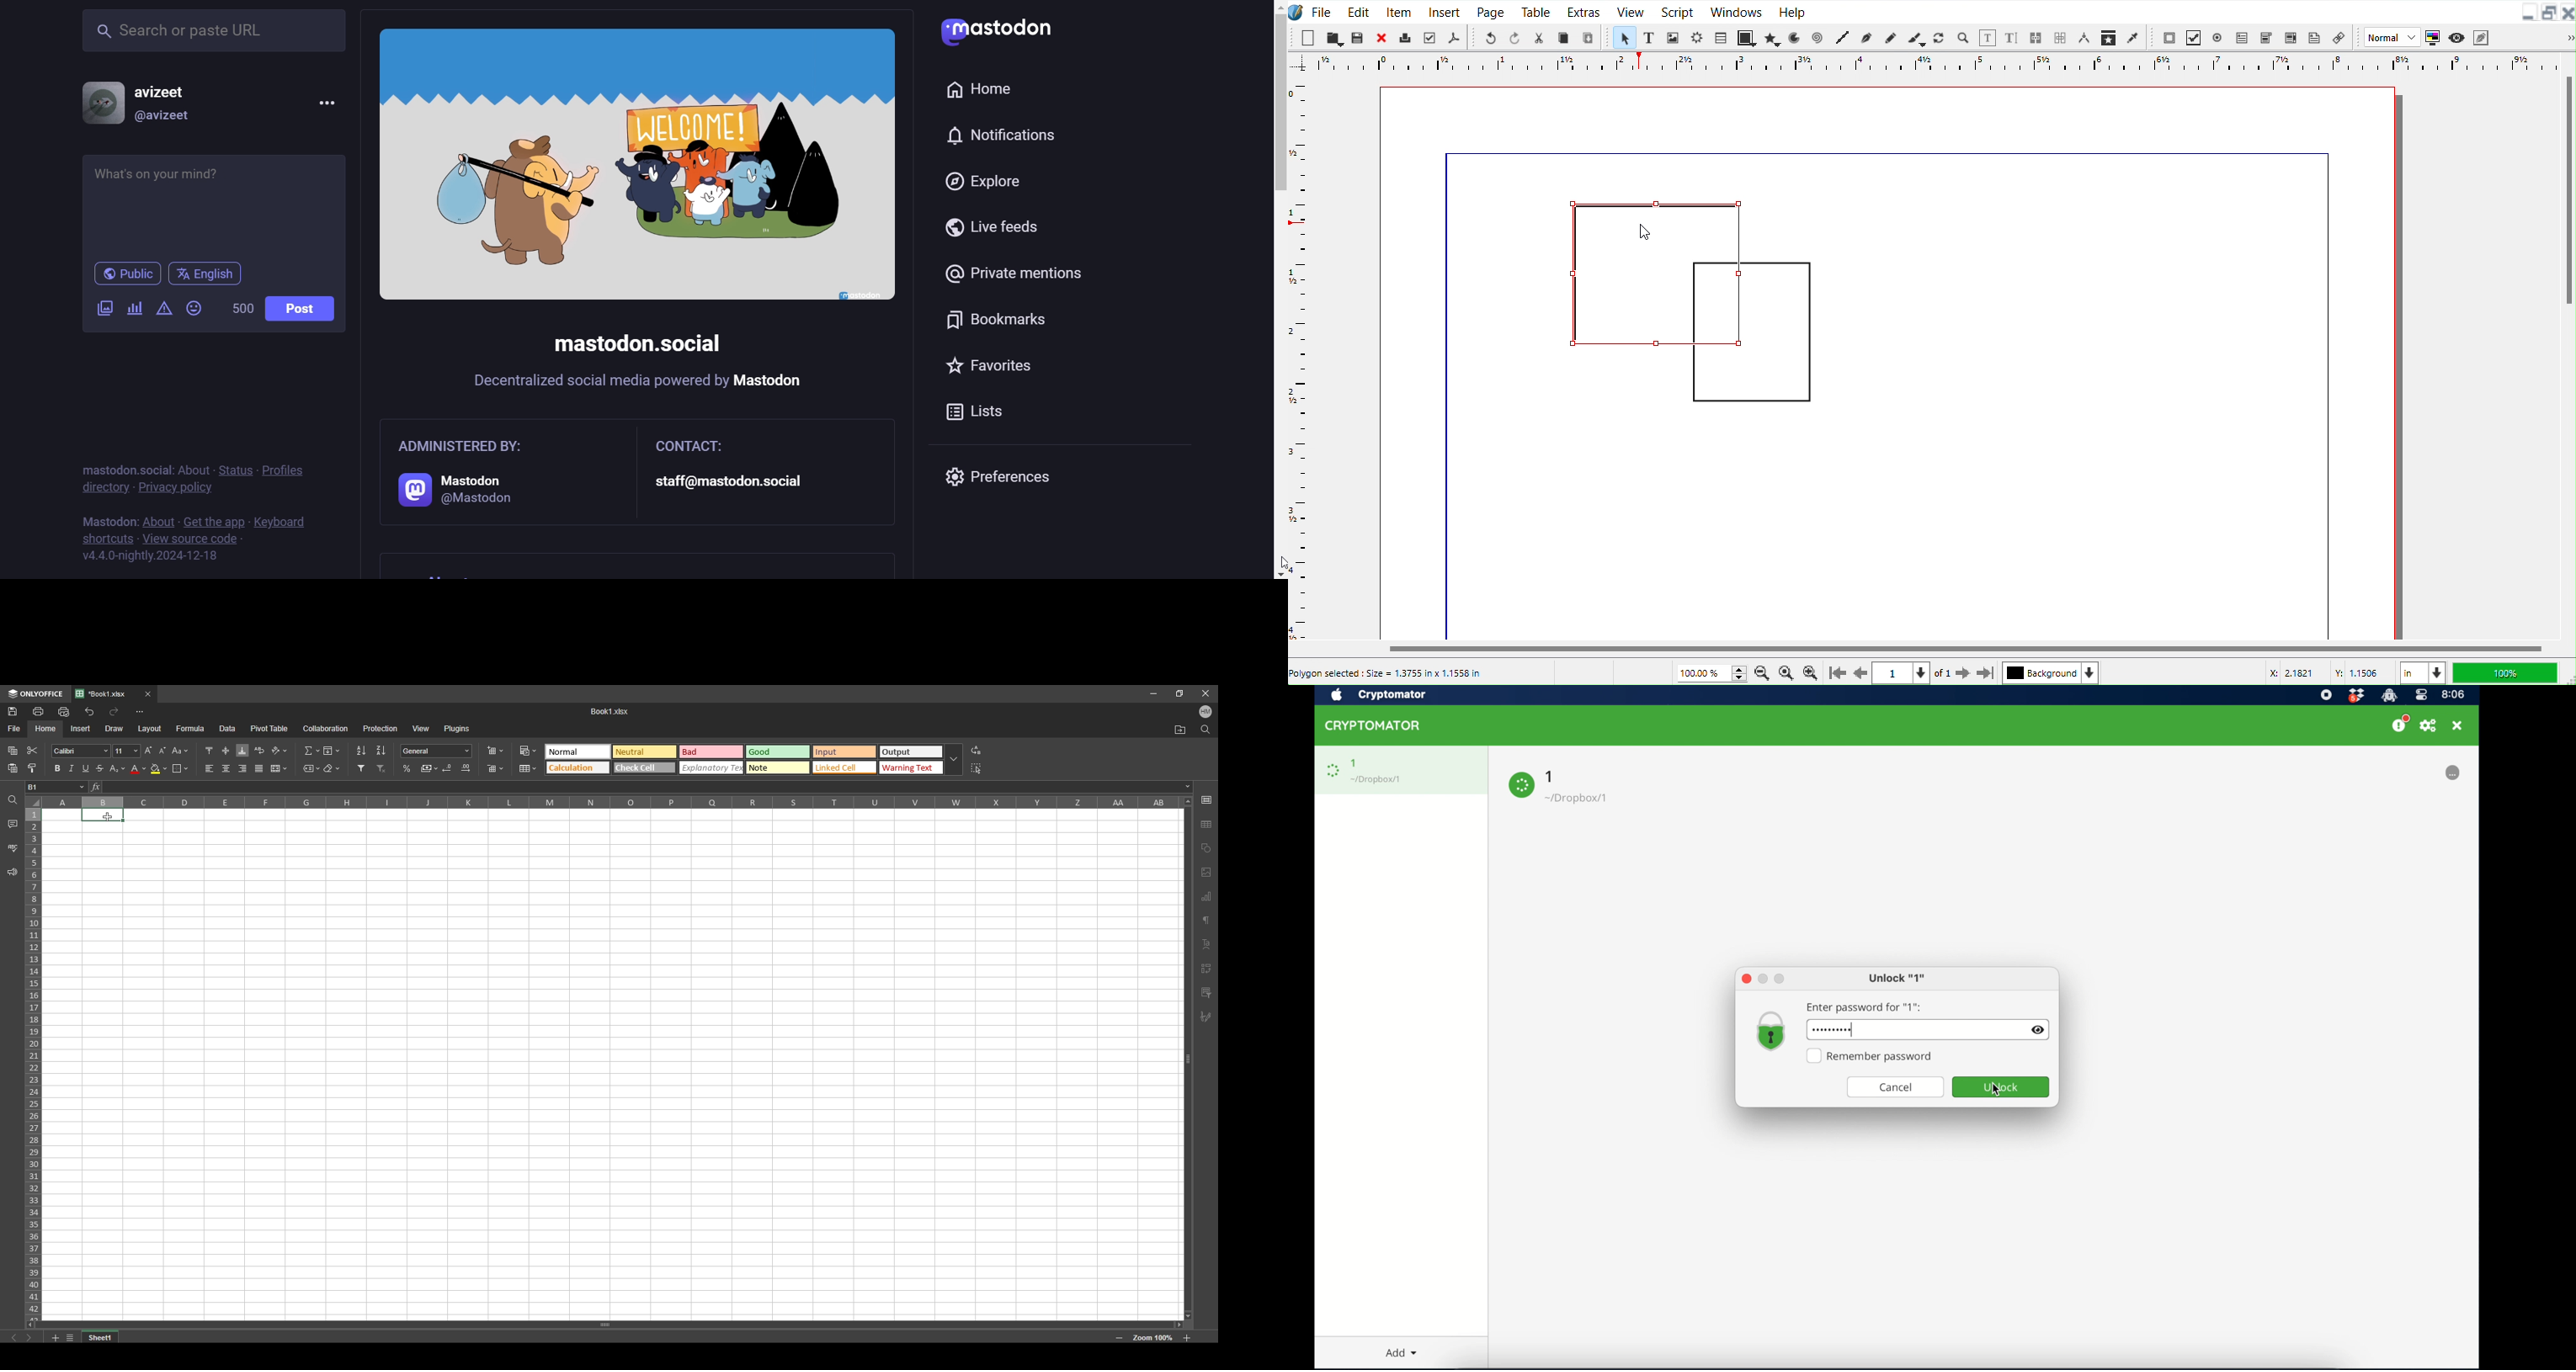  I want to click on remember password checkbox, so click(1870, 1056).